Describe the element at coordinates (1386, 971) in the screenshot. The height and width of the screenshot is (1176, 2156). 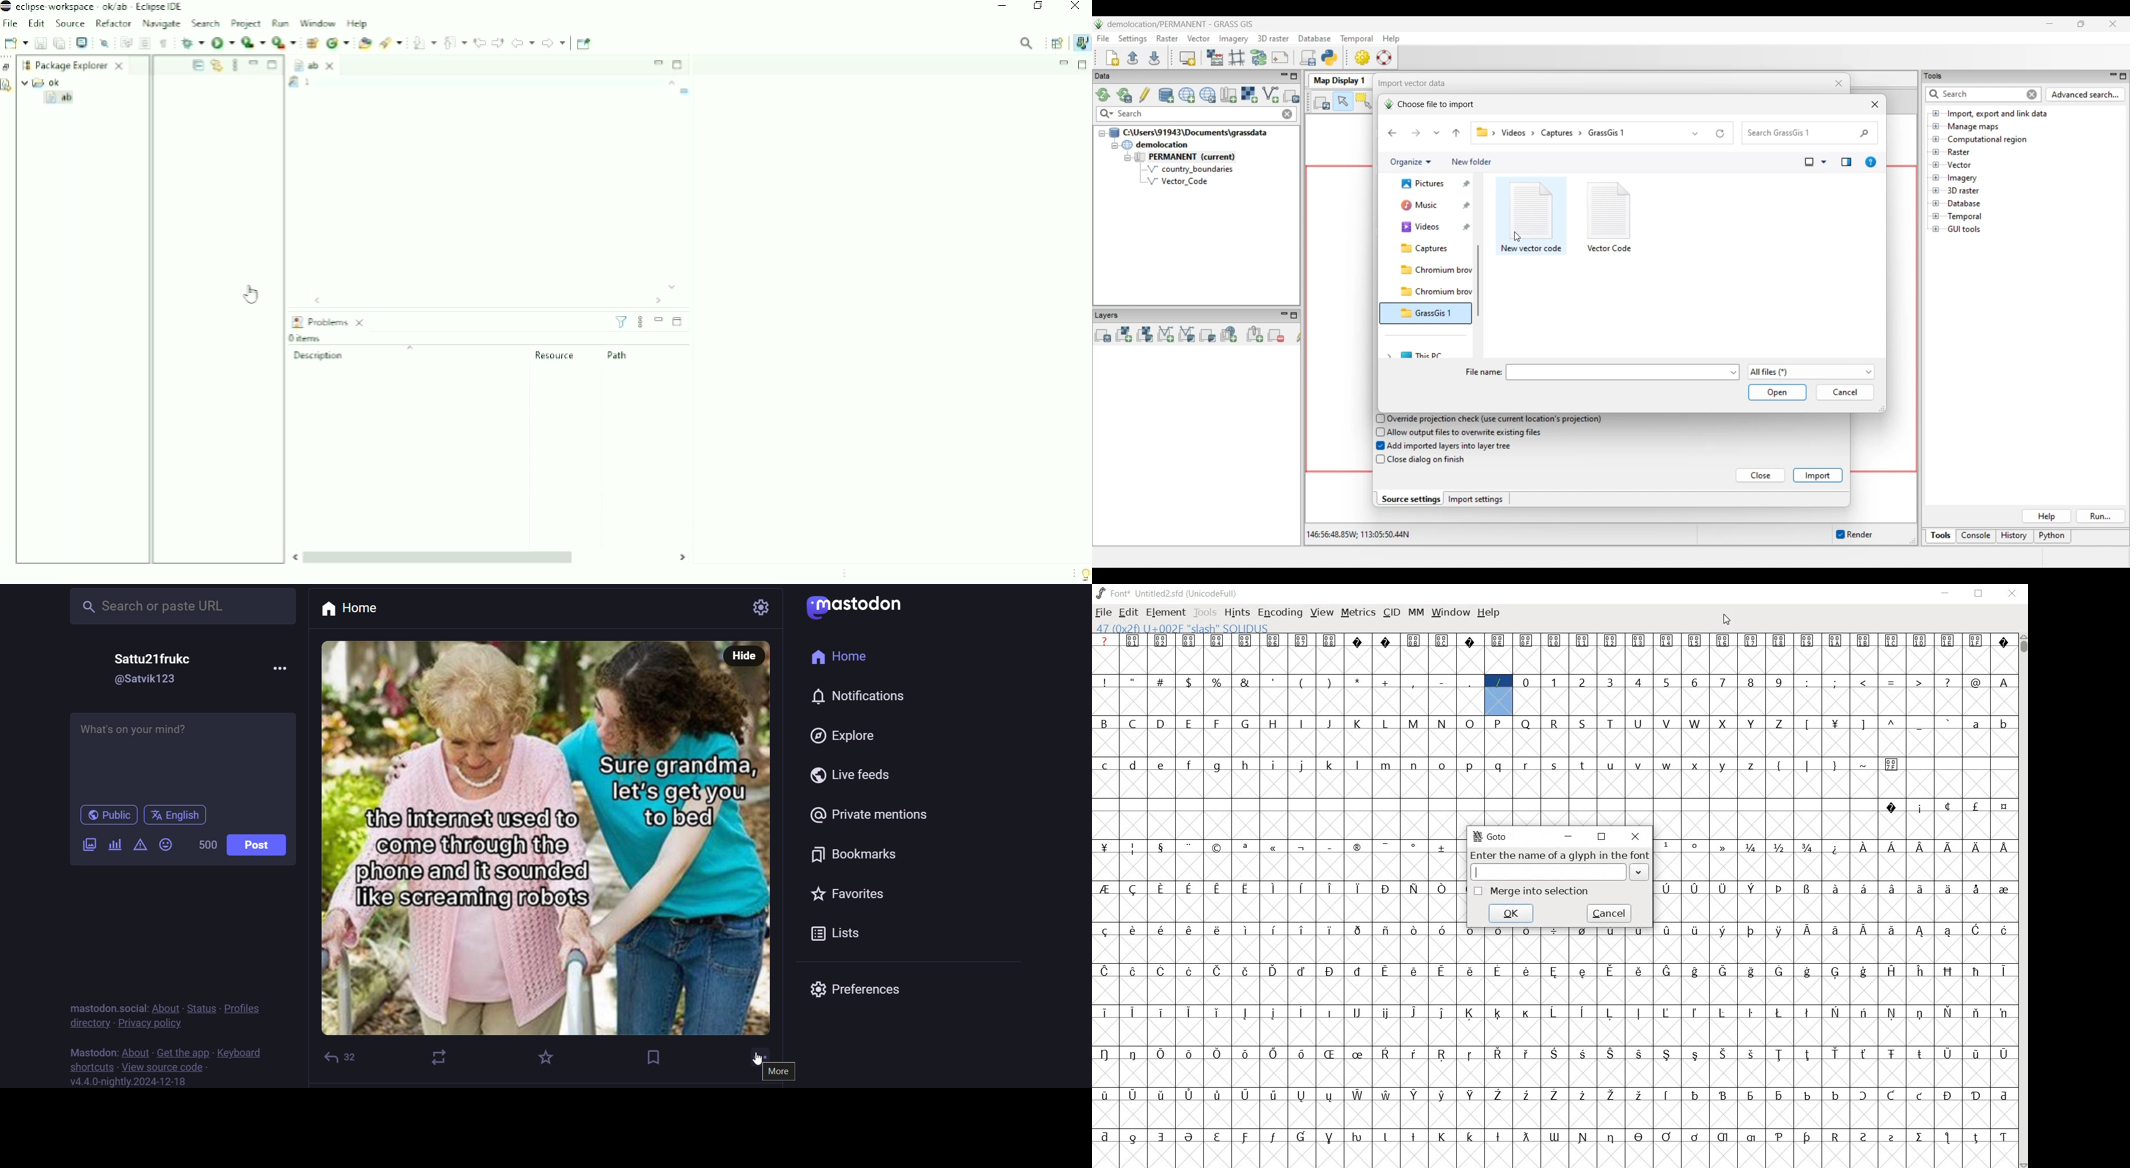
I see `glyph` at that location.